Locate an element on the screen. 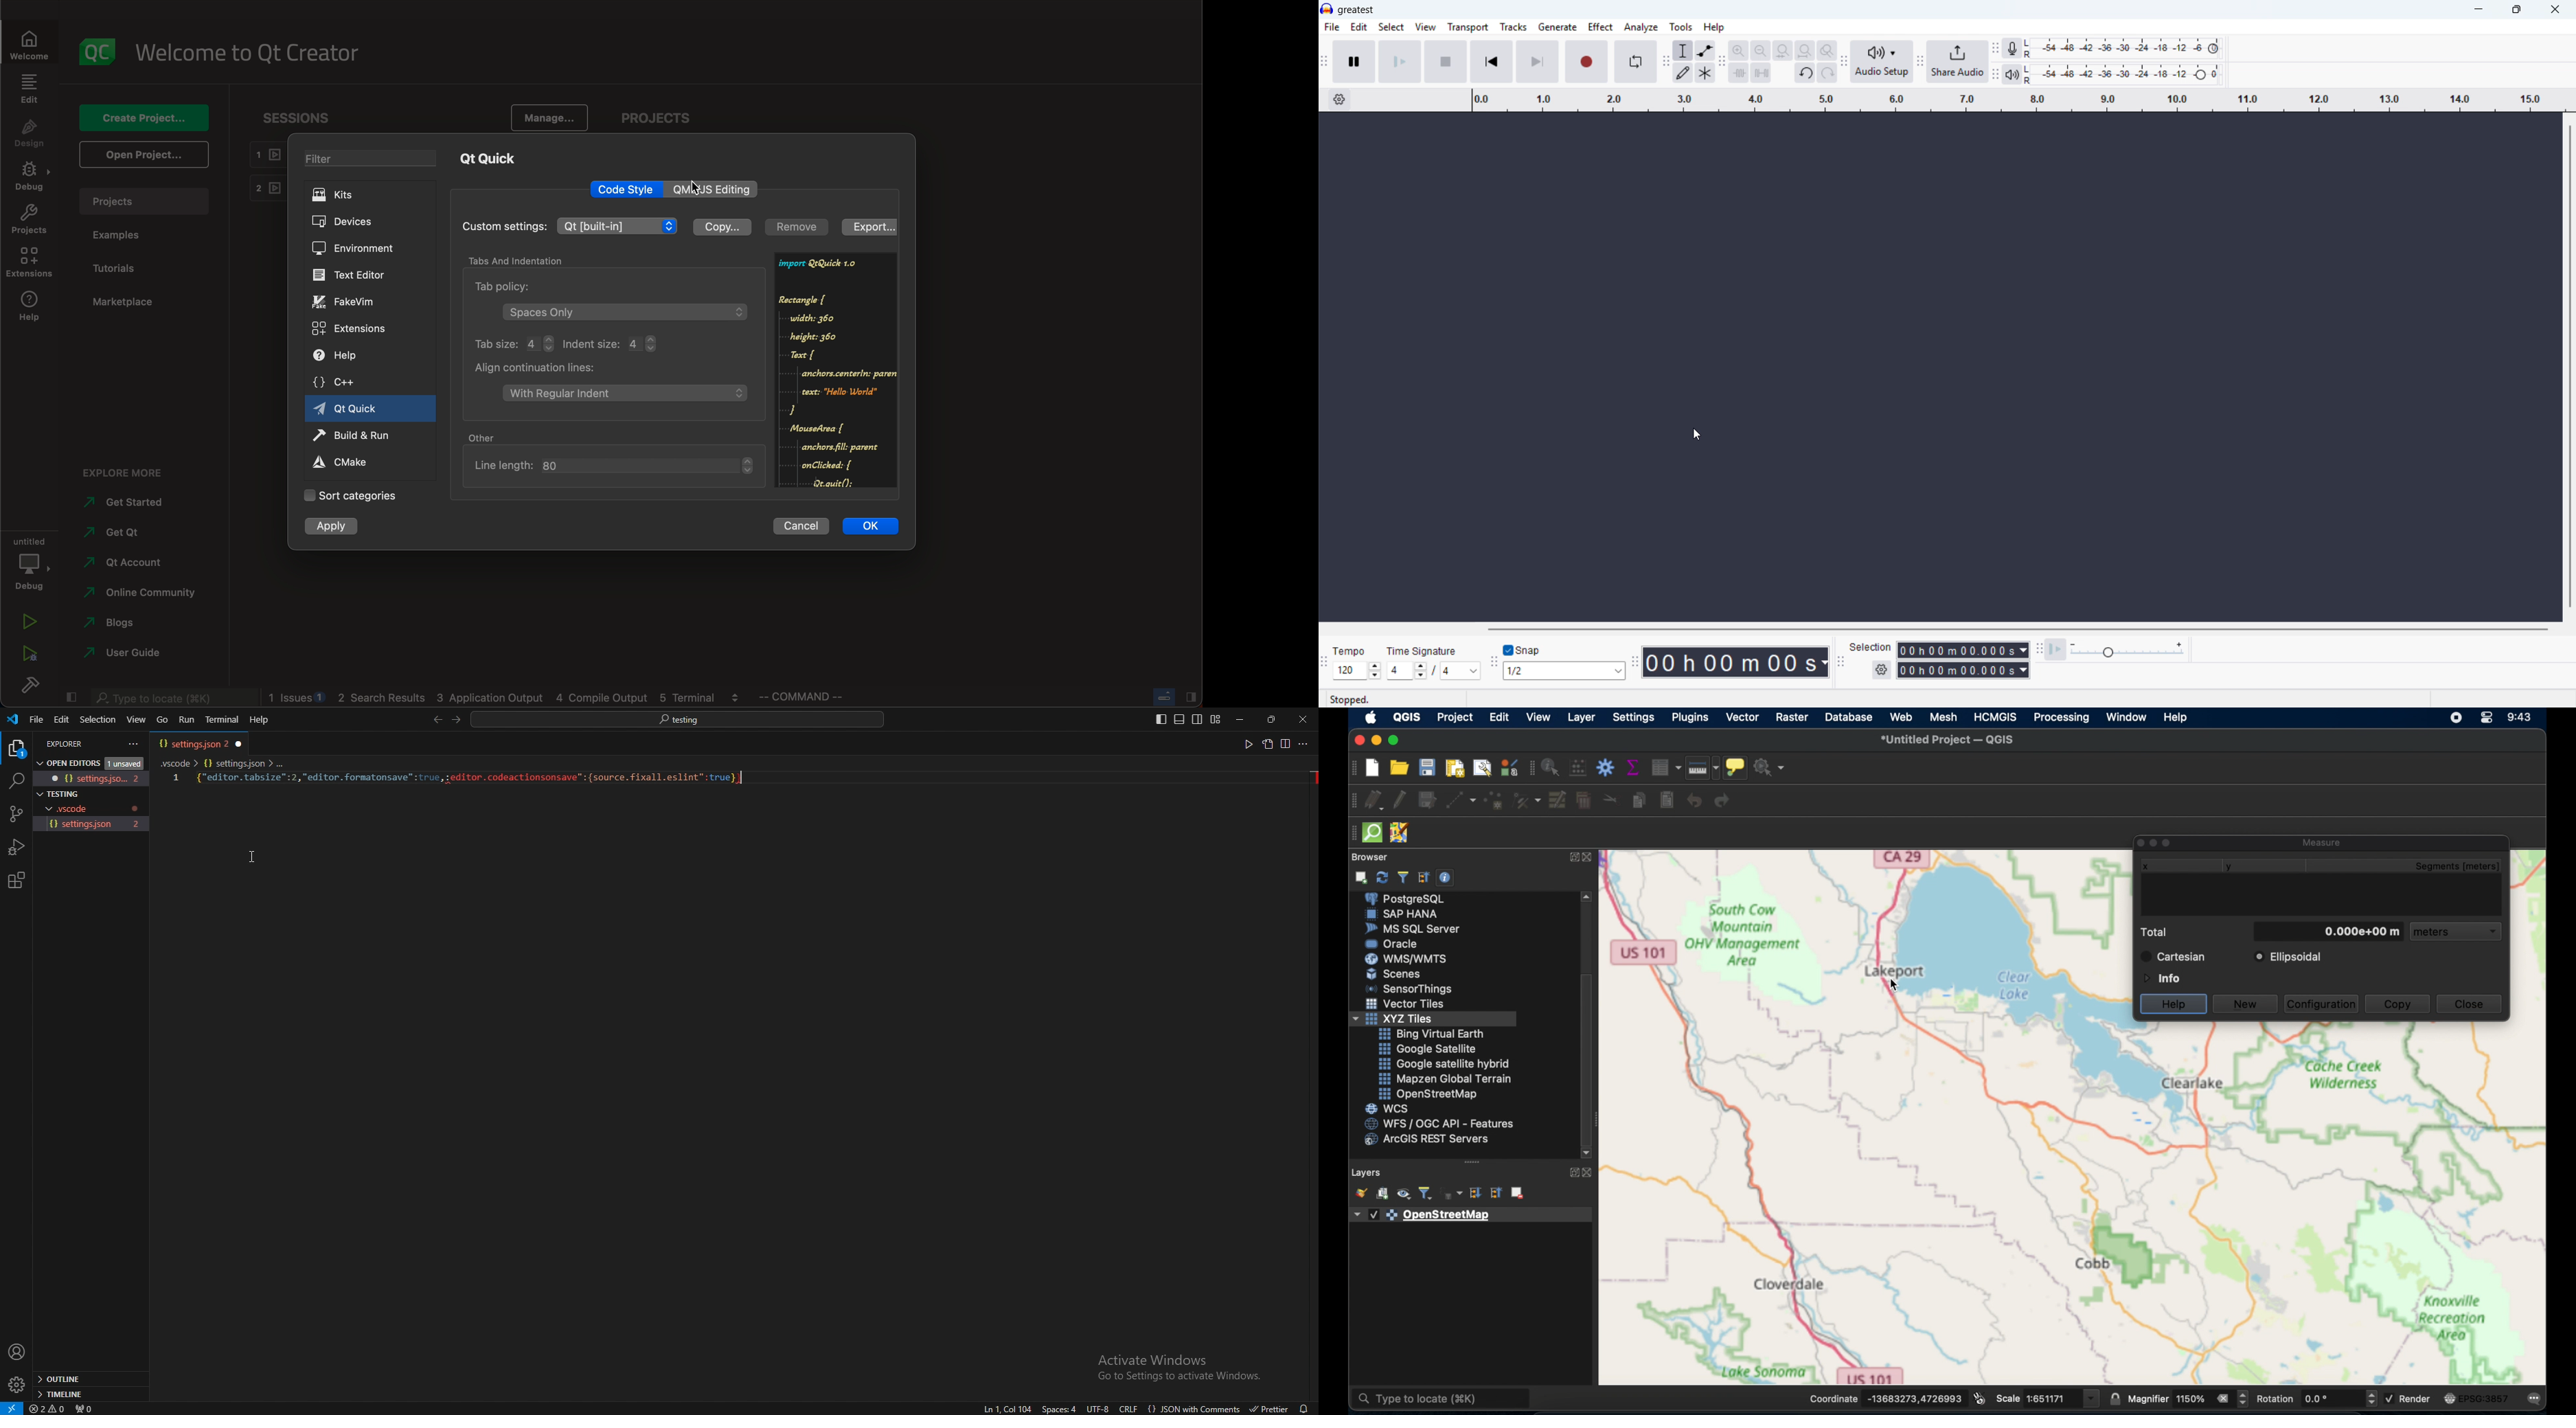 Image resolution: width=2576 pixels, height=1428 pixels. explore is located at coordinates (127, 472).